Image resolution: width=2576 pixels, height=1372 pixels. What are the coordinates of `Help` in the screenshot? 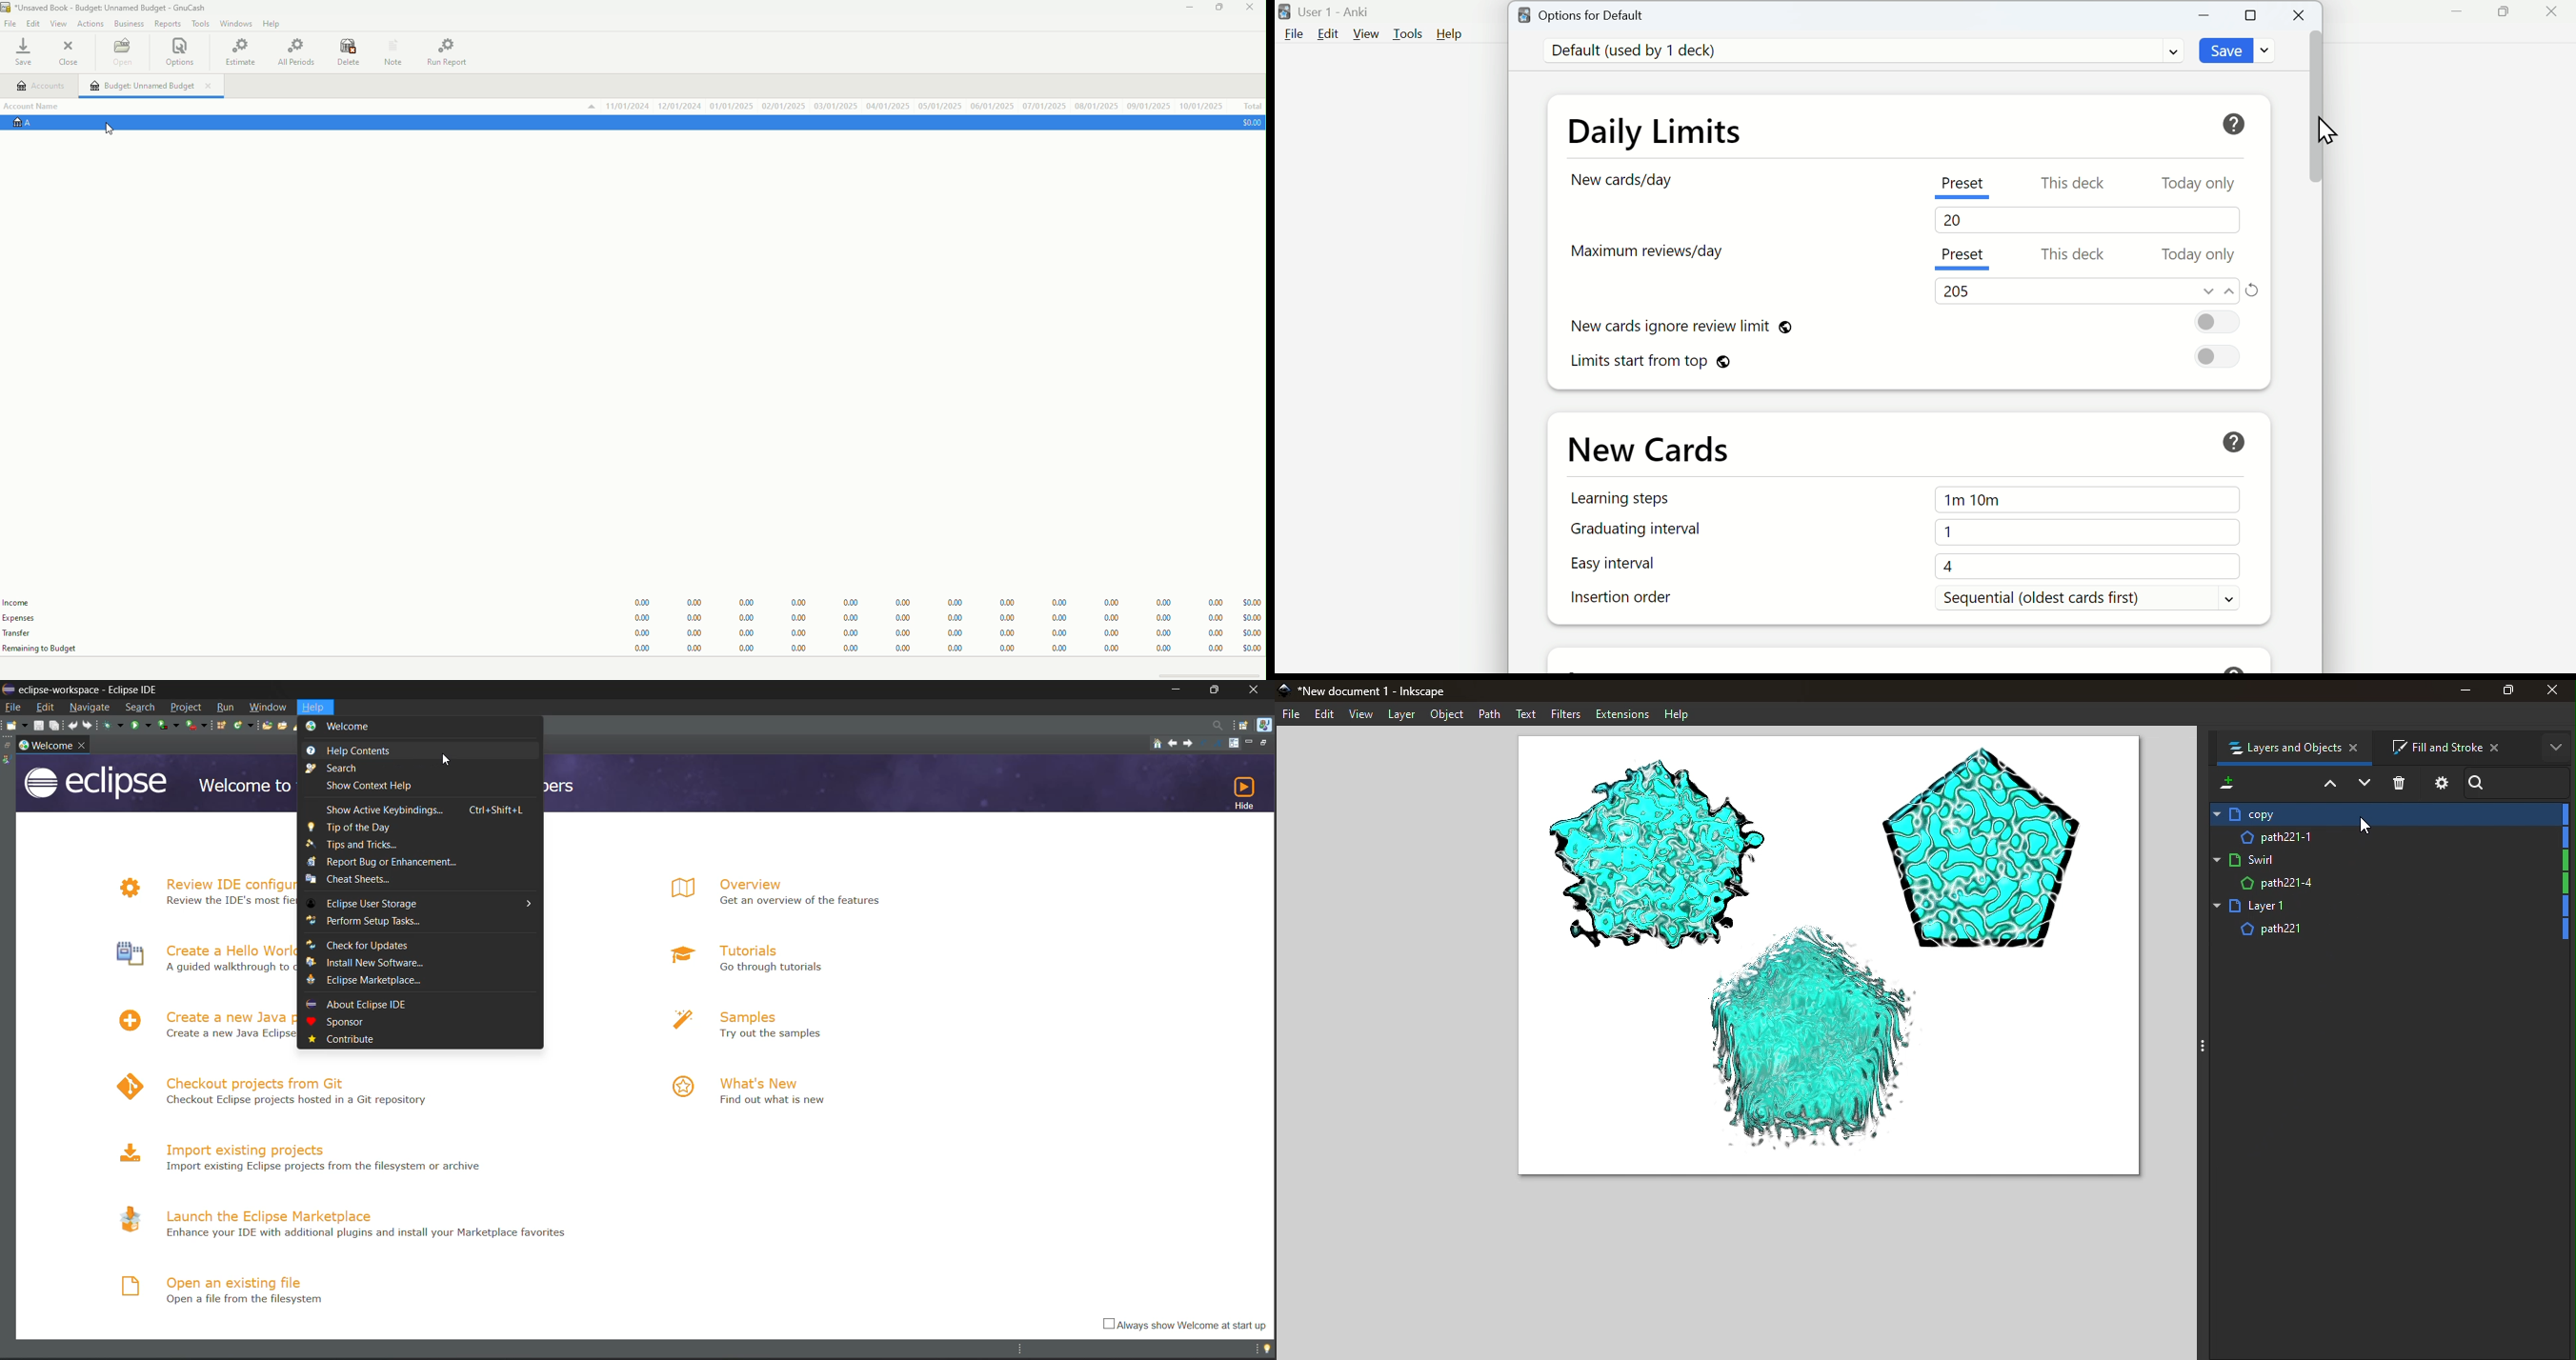 It's located at (1450, 34).